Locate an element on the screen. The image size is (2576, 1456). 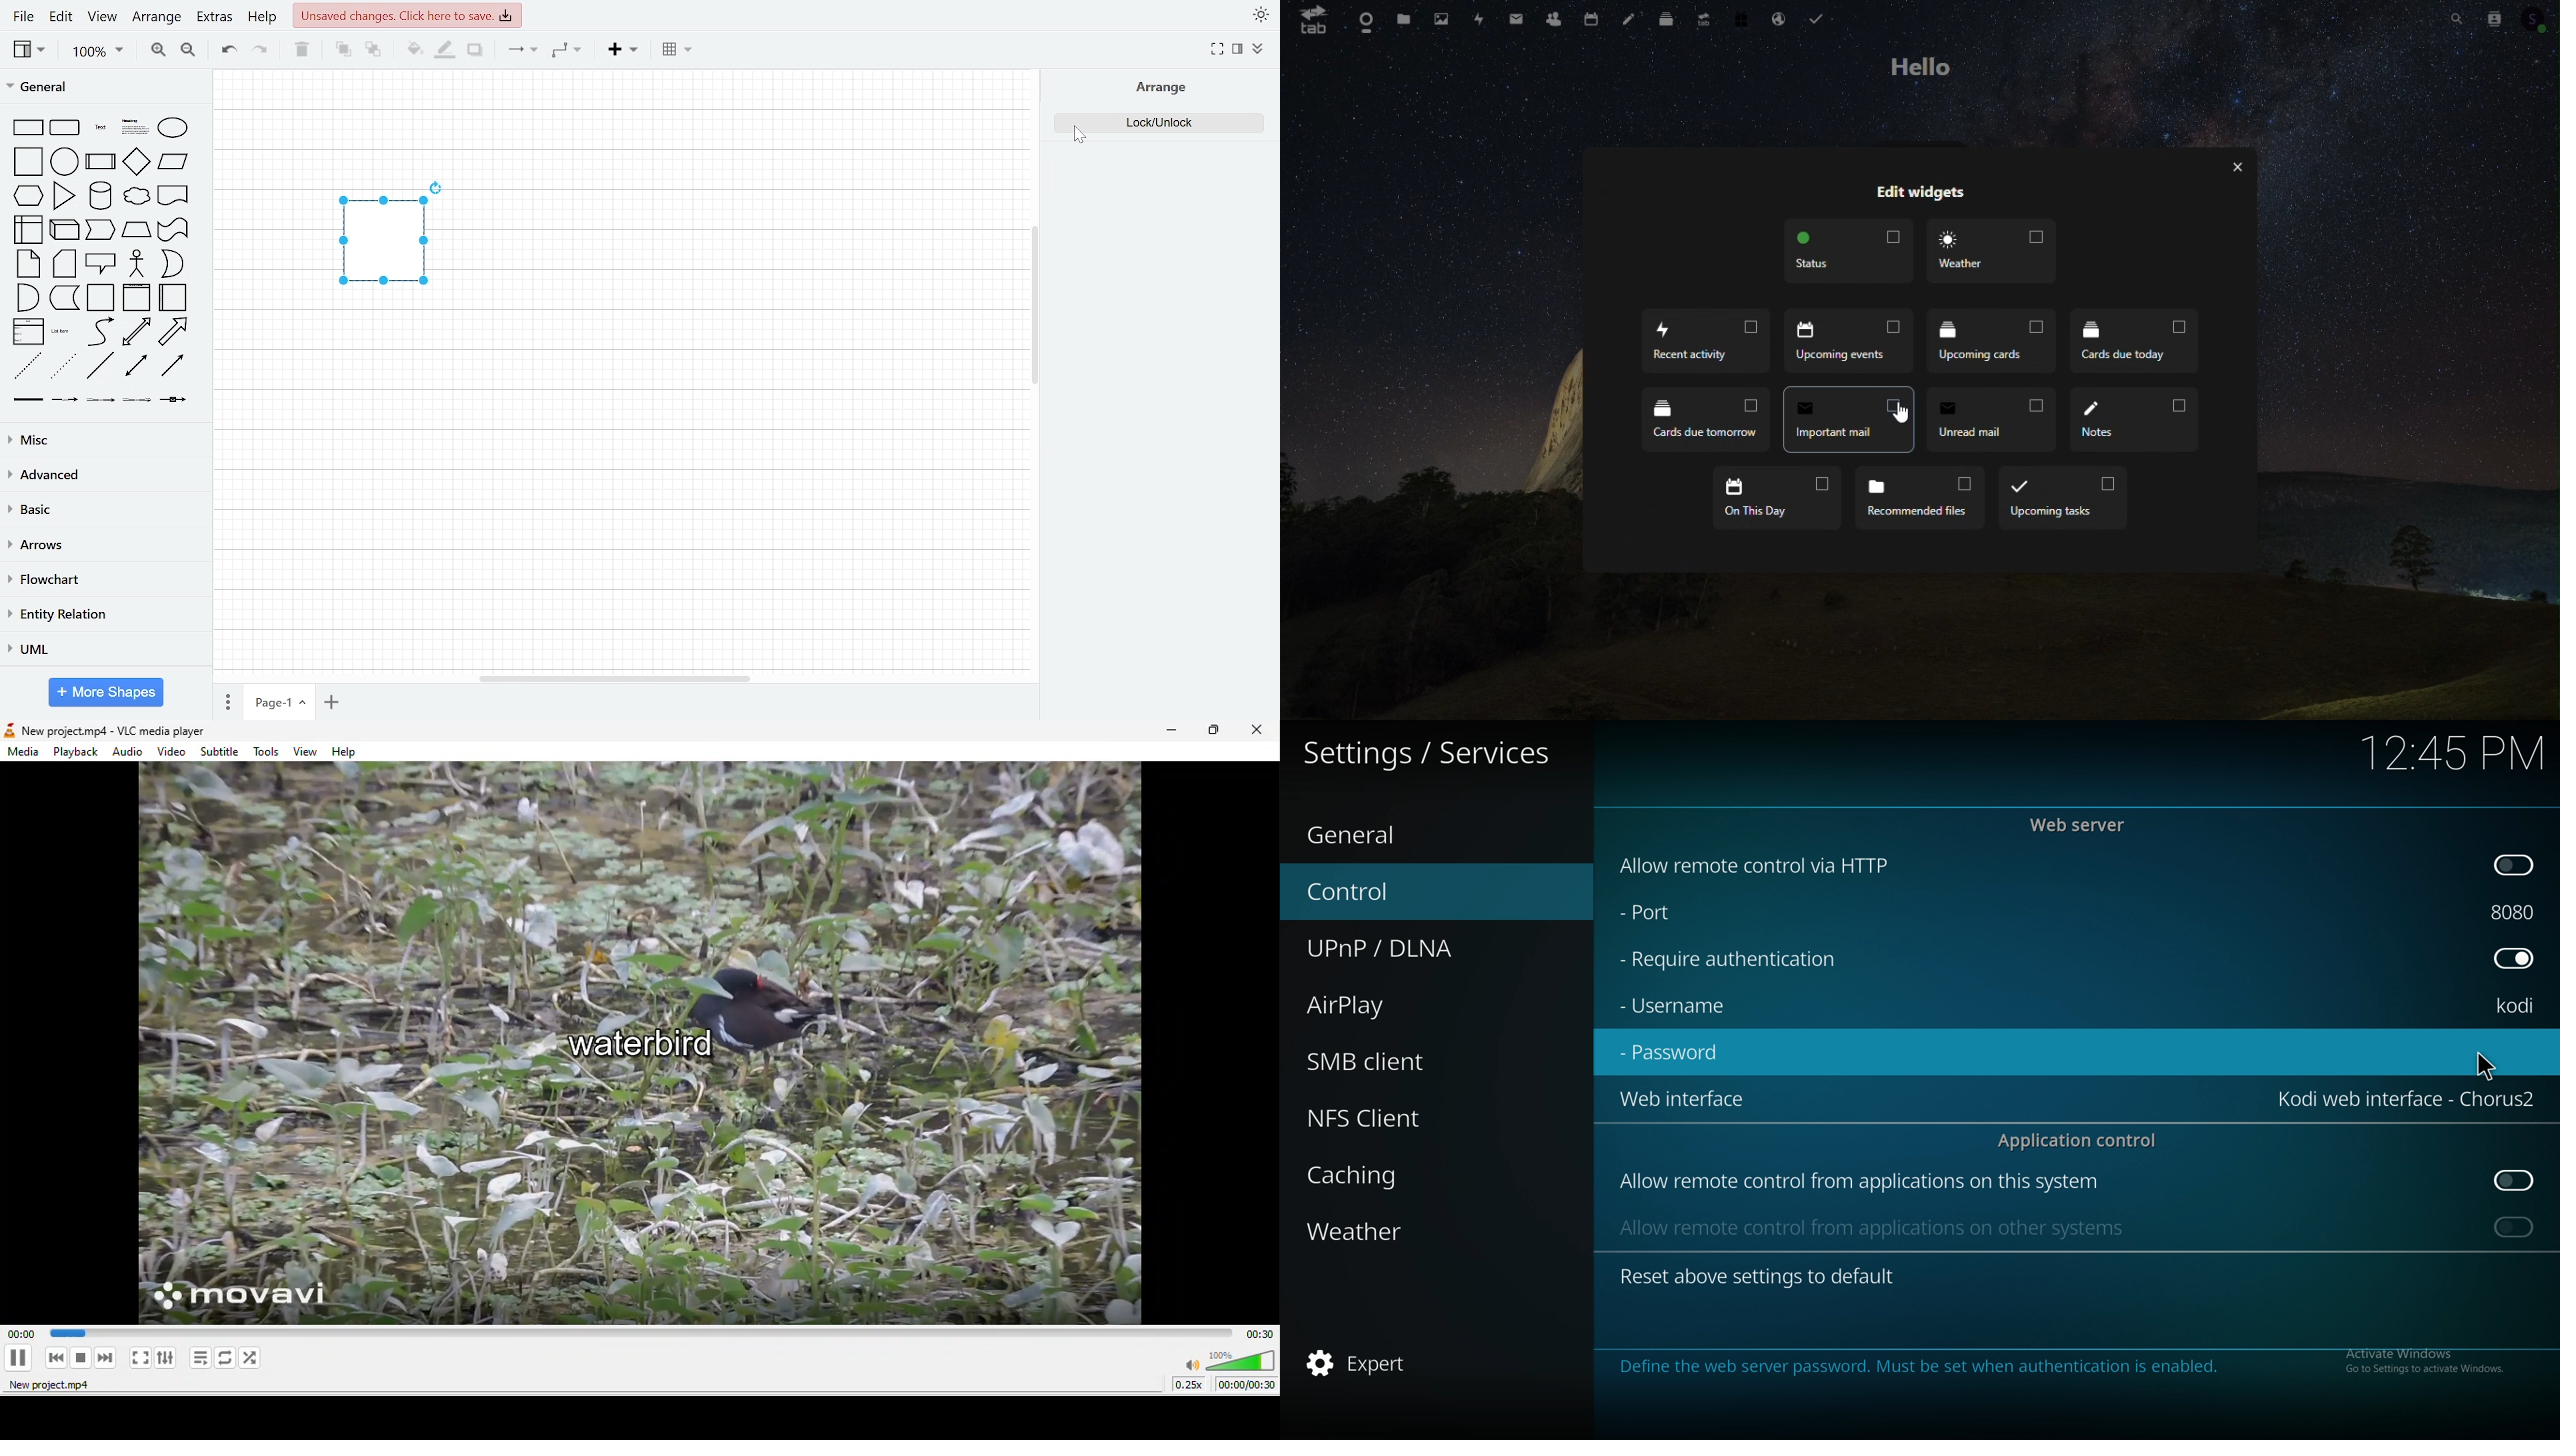
container is located at coordinates (102, 298).